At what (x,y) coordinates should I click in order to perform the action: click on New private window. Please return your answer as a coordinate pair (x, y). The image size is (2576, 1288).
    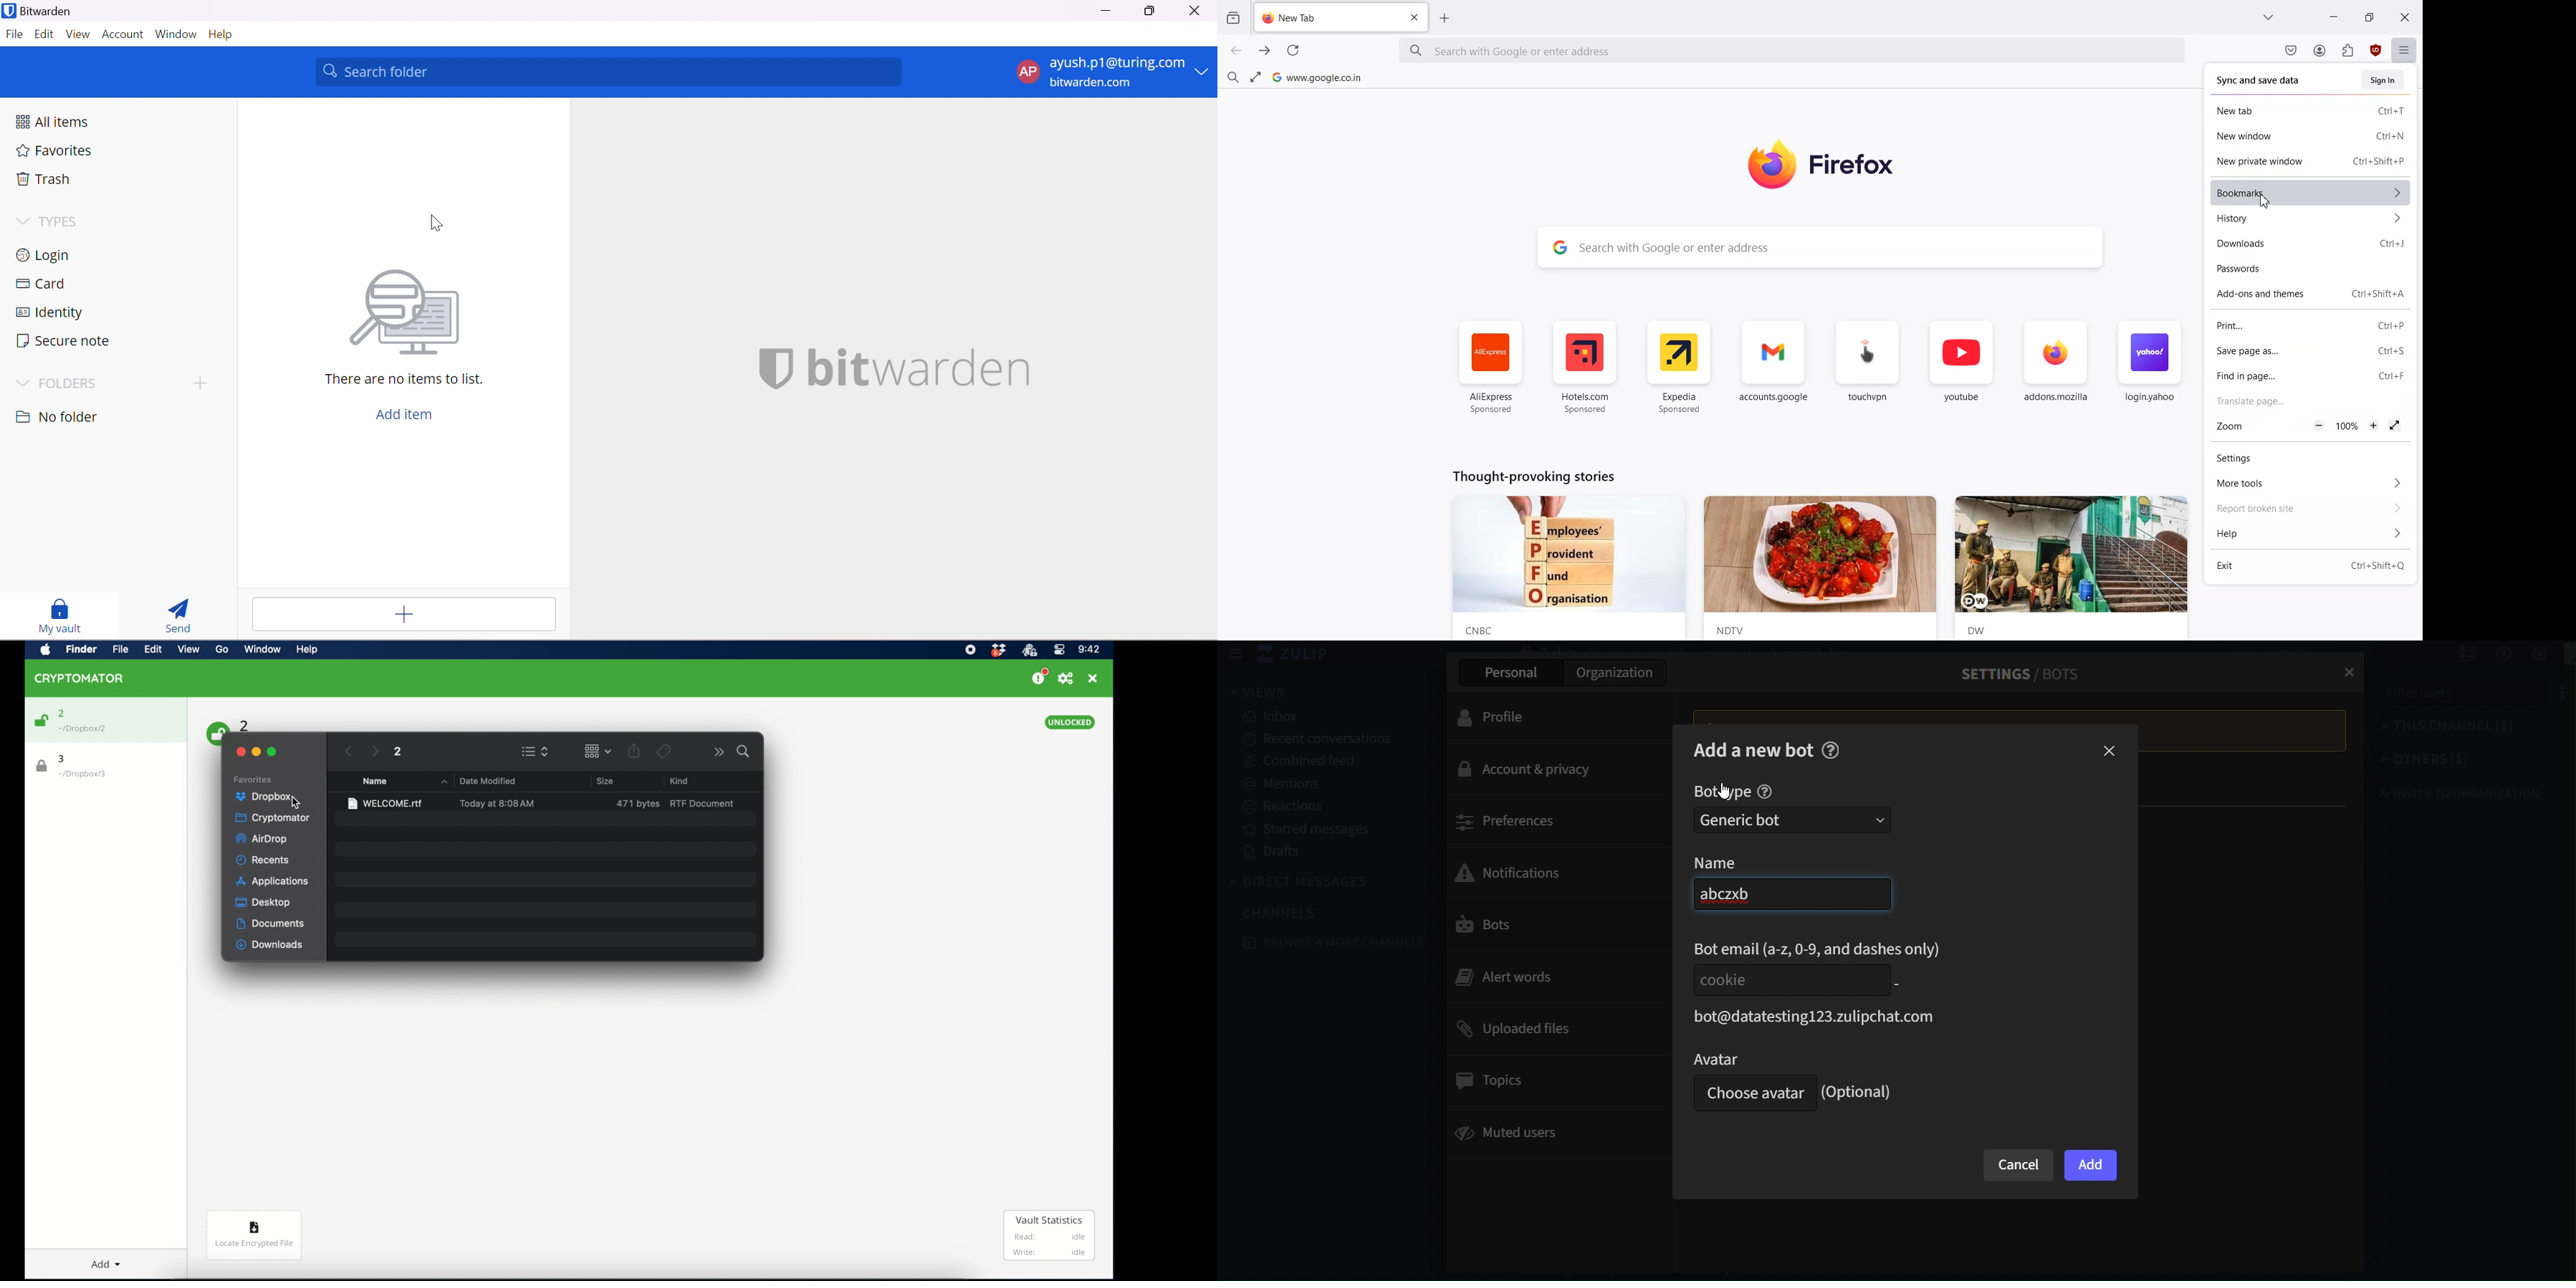
    Looking at the image, I should click on (2274, 161).